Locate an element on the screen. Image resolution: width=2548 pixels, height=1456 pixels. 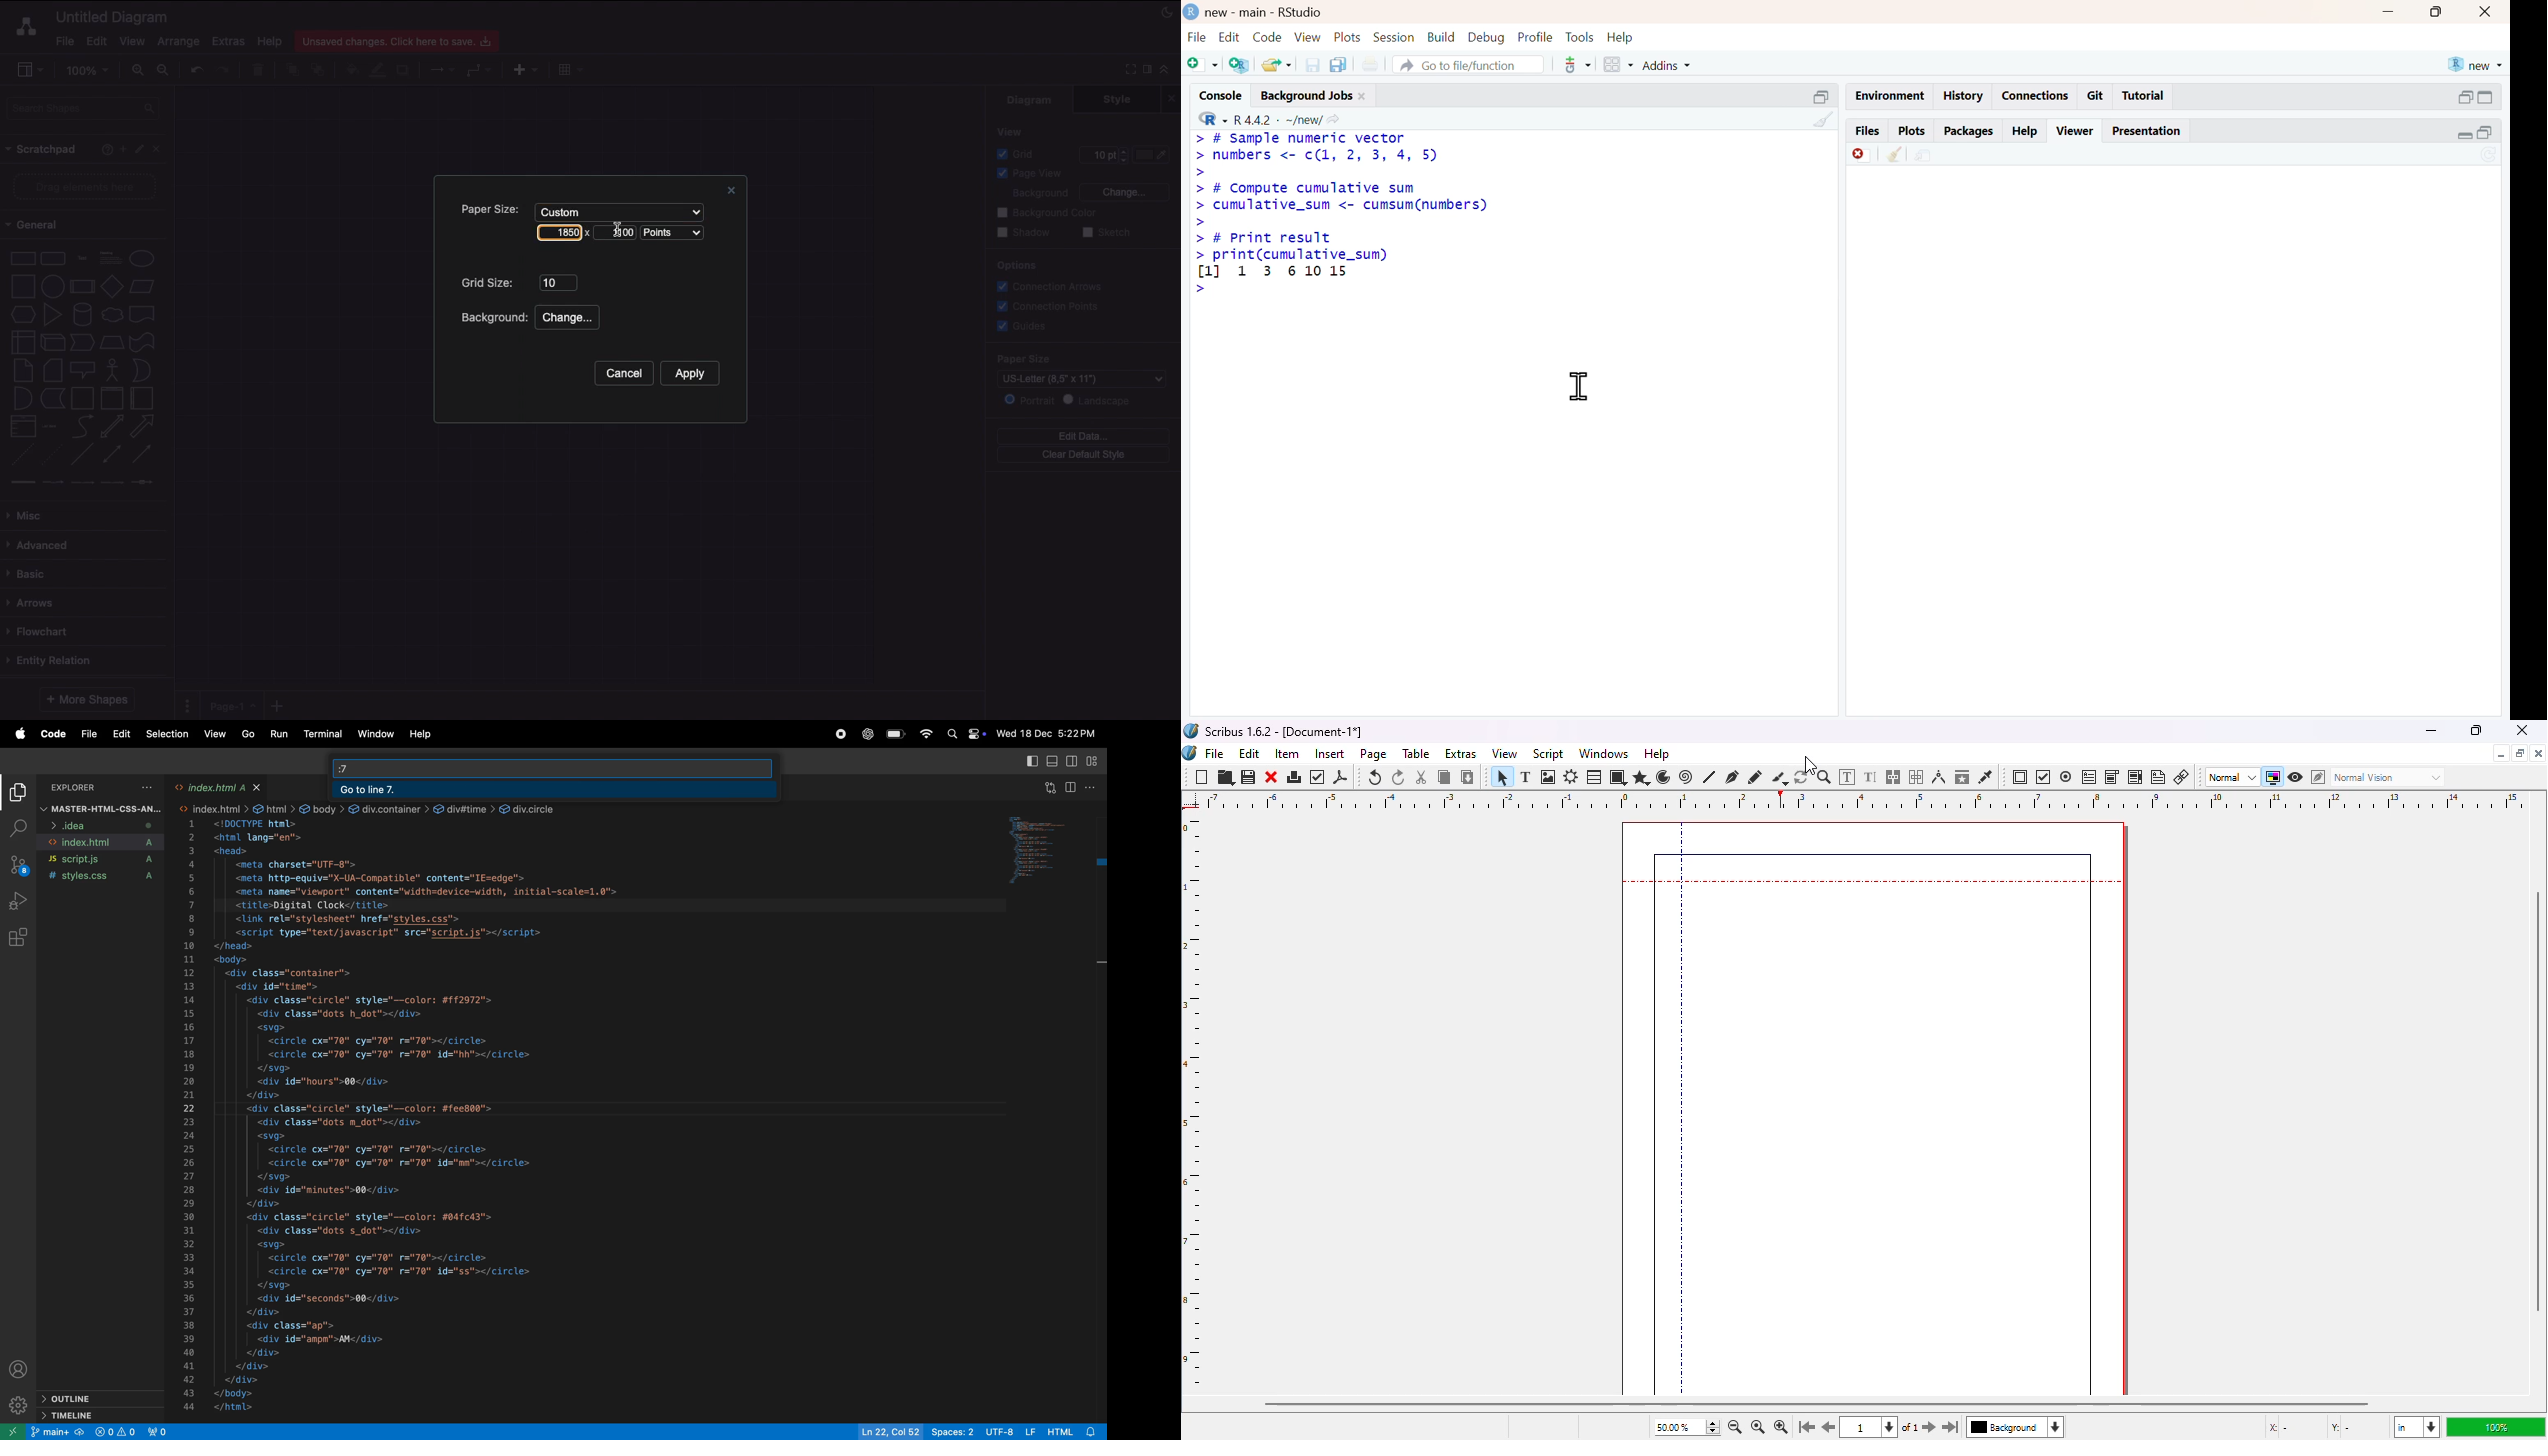
connector 1 is located at coordinates (21, 482).